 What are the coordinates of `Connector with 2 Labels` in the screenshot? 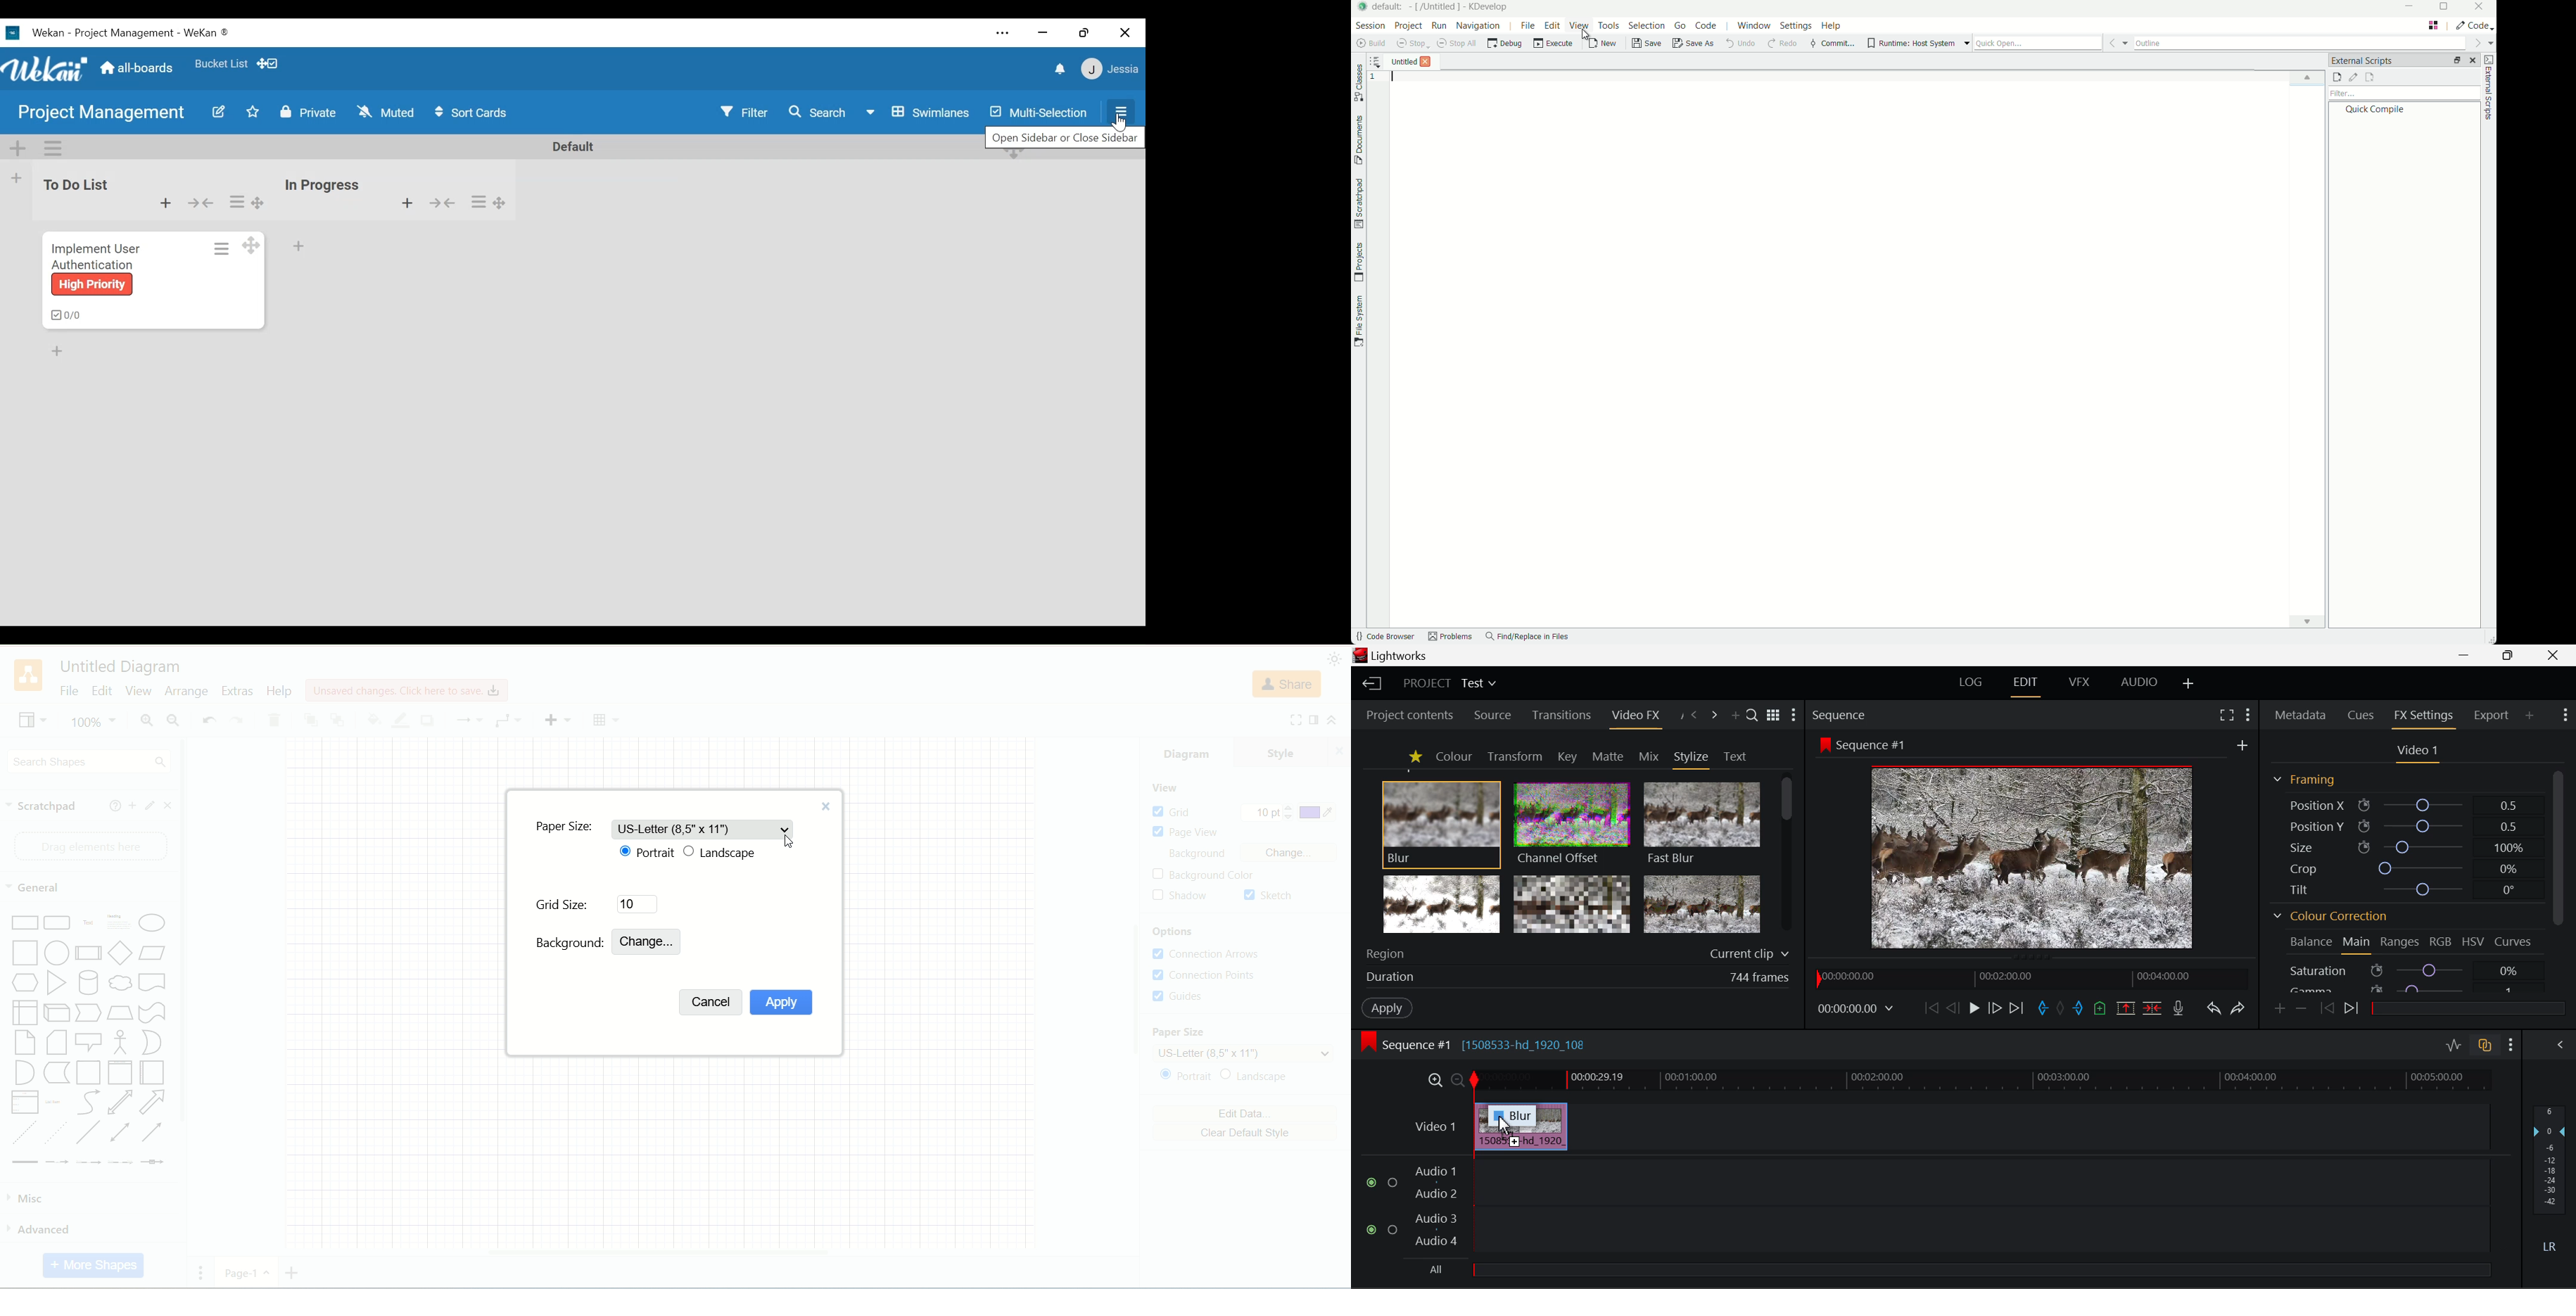 It's located at (89, 1163).